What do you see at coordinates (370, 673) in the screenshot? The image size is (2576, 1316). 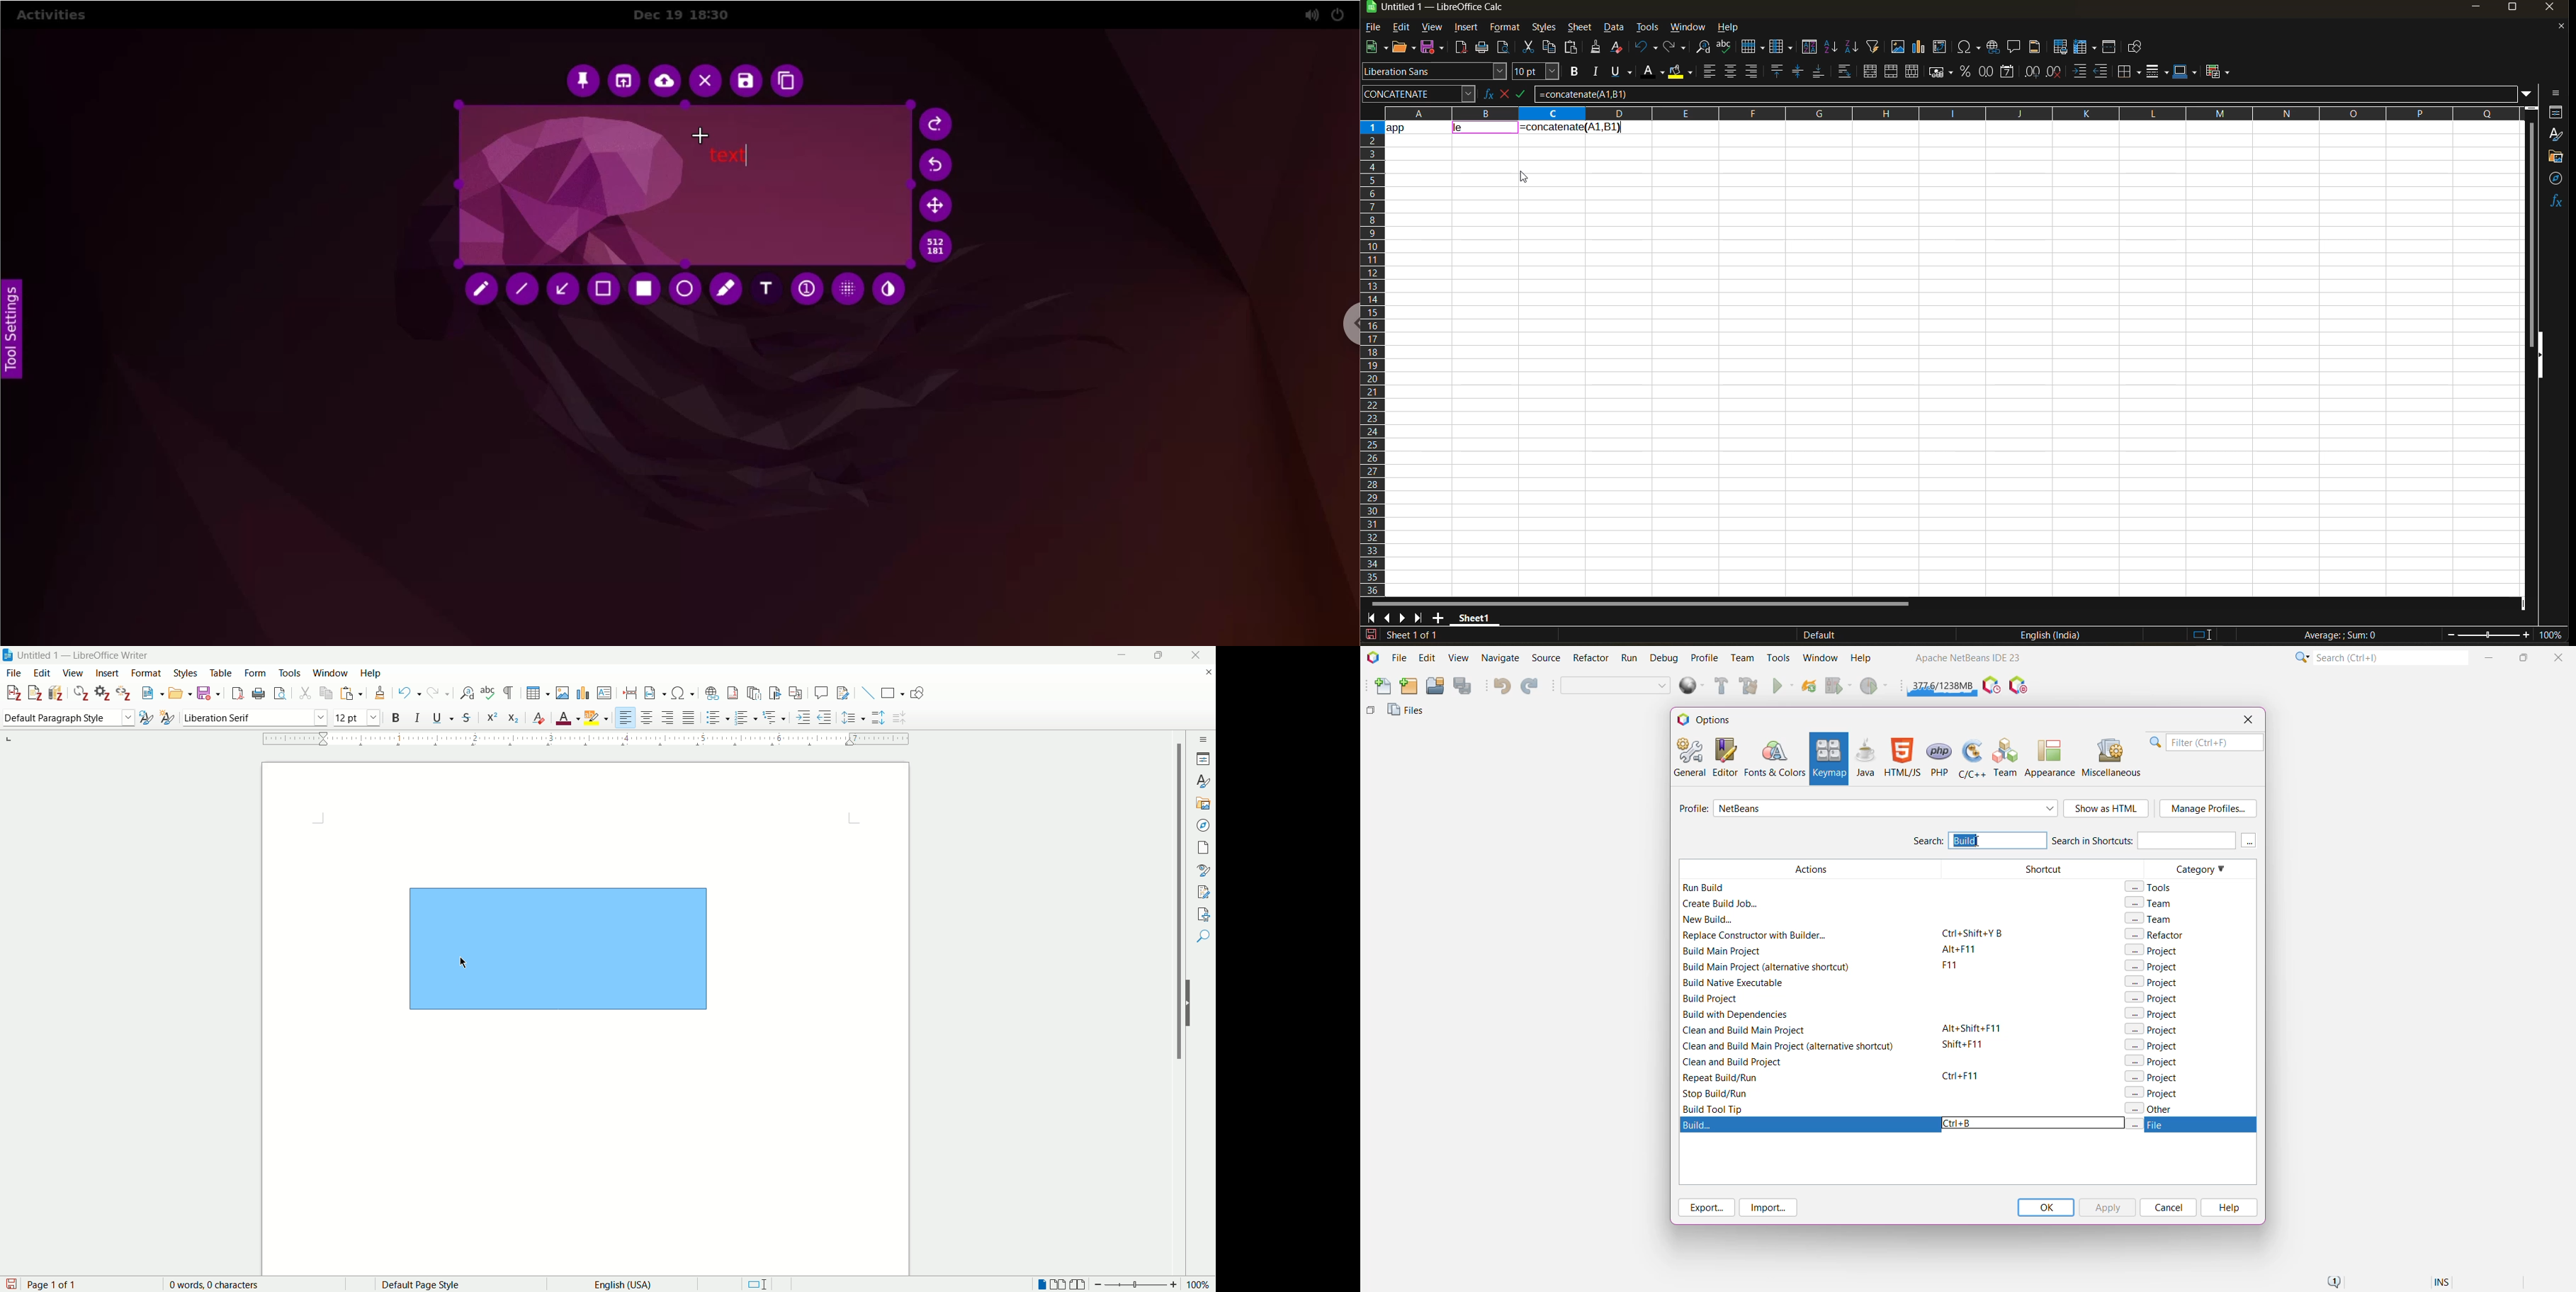 I see `help` at bounding box center [370, 673].